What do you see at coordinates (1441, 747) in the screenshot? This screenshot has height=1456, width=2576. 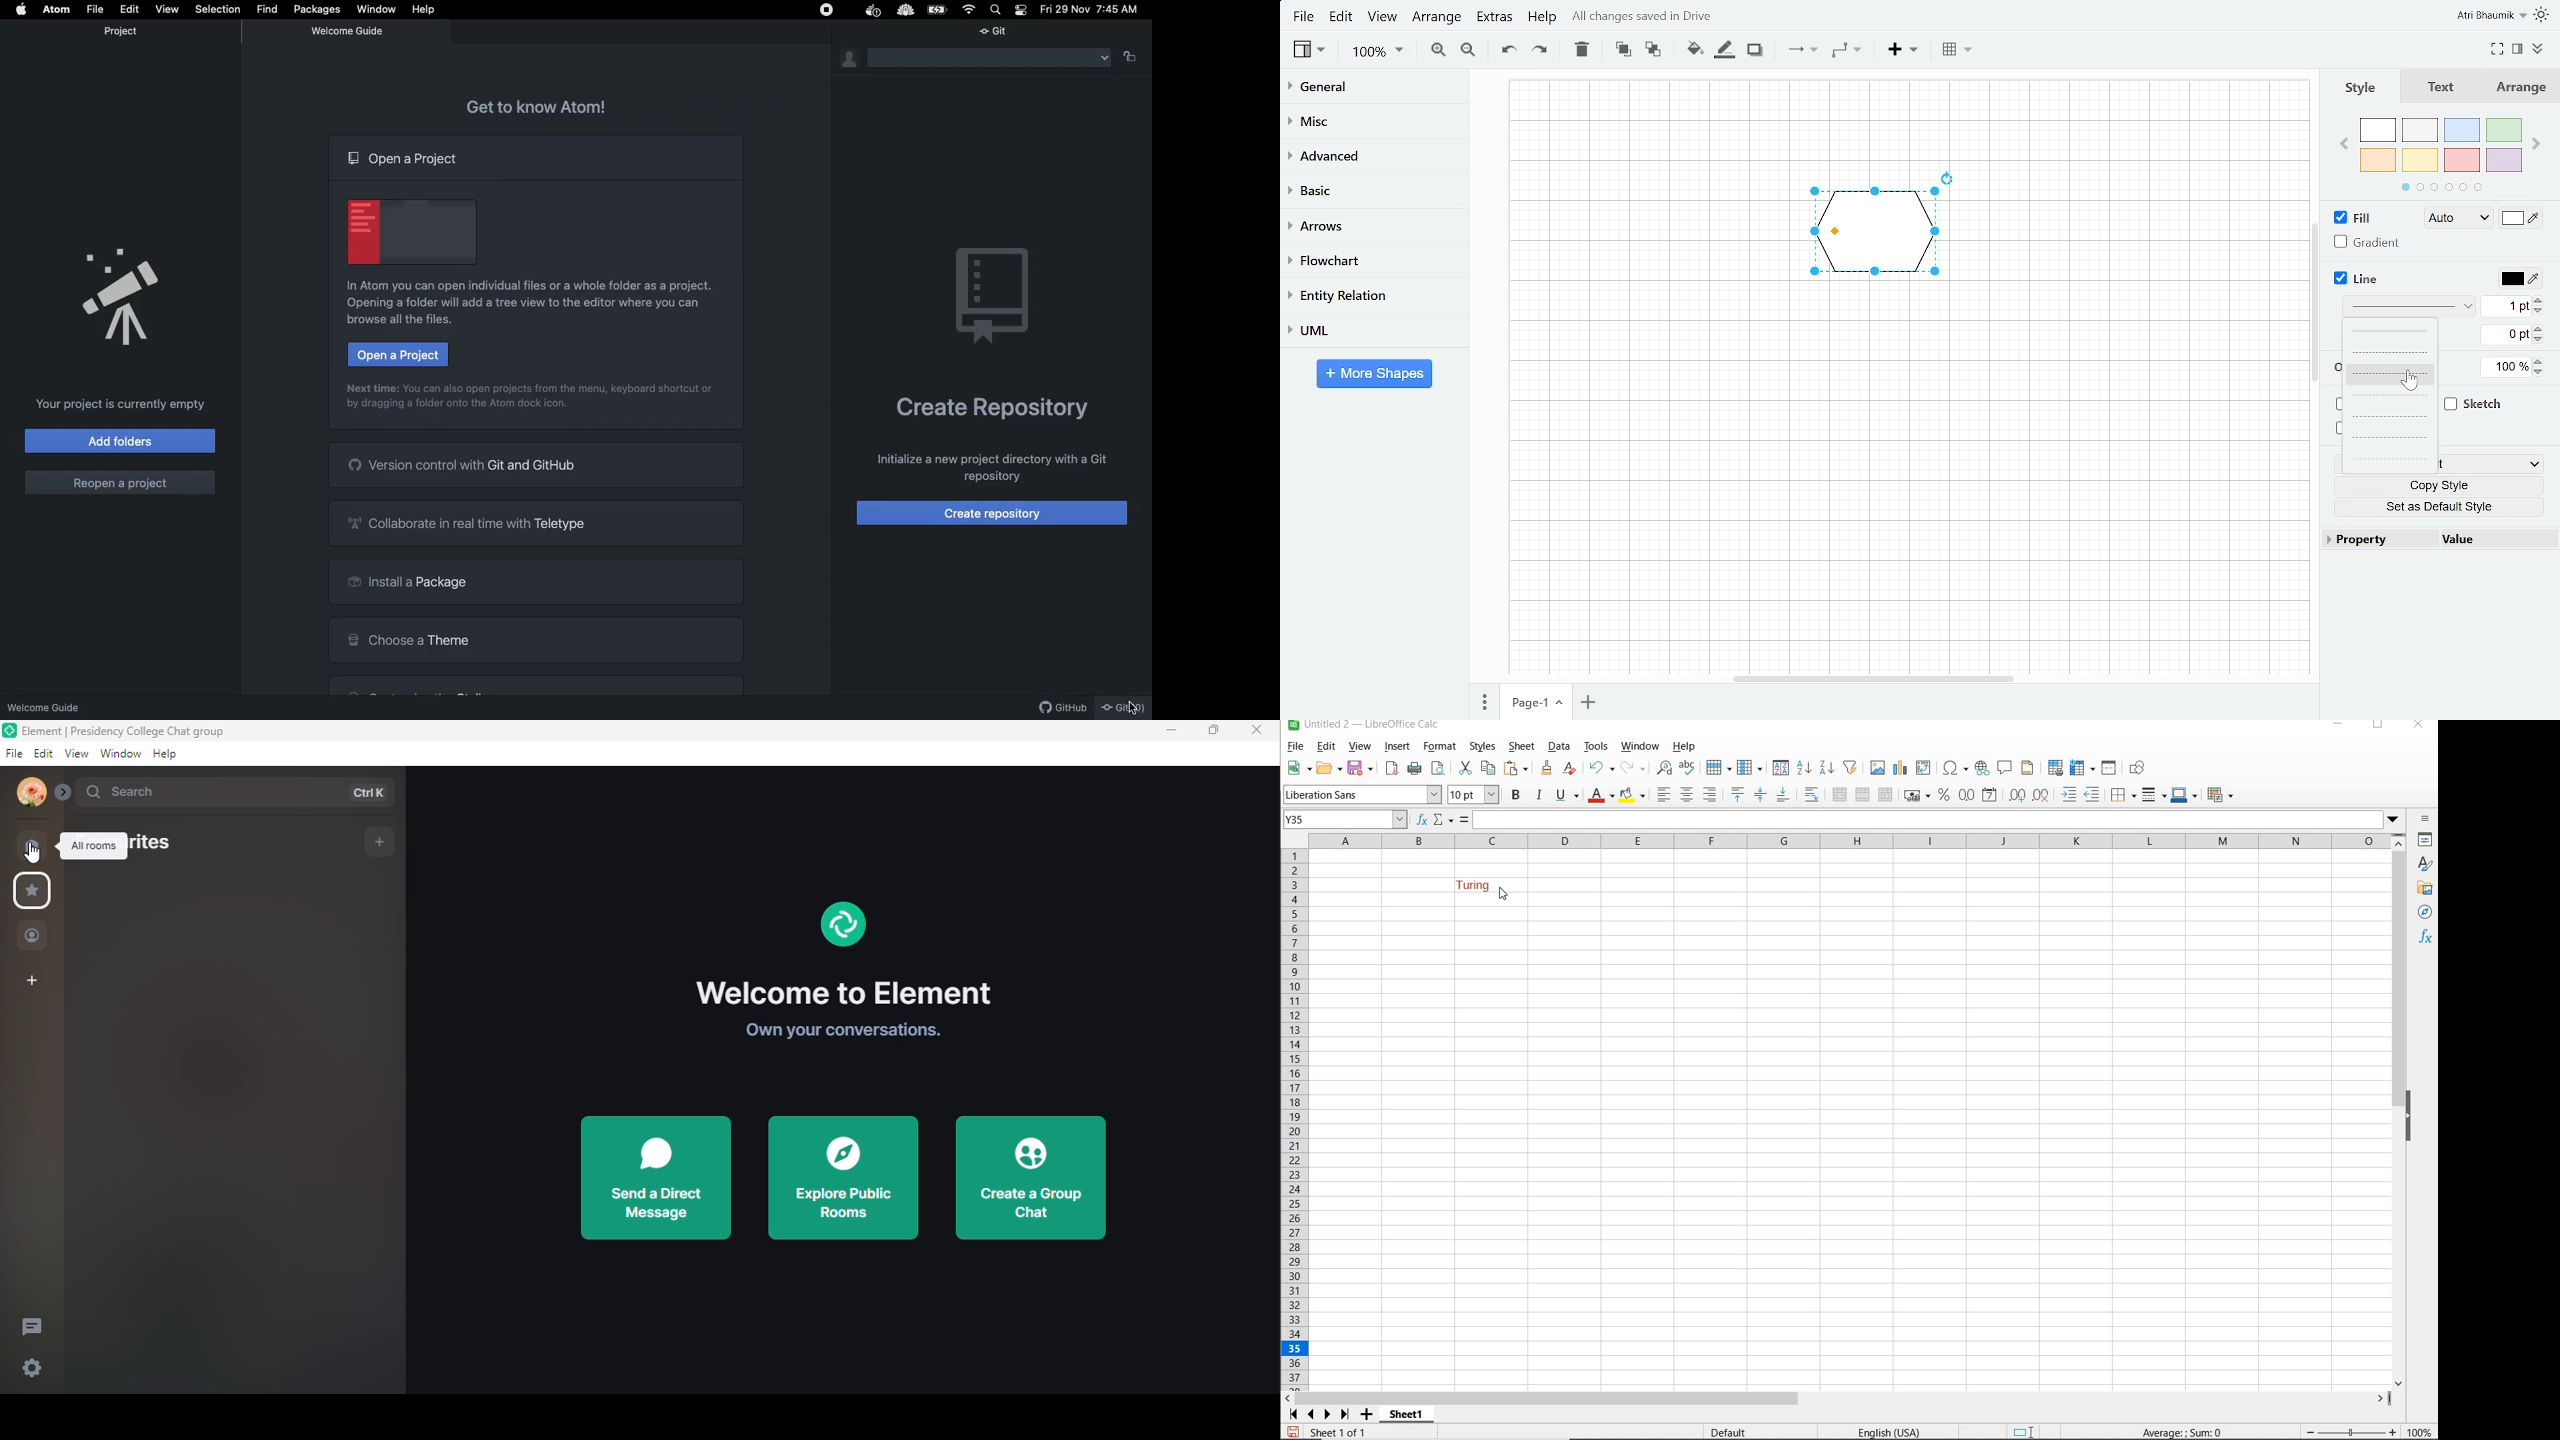 I see `FORMAT` at bounding box center [1441, 747].